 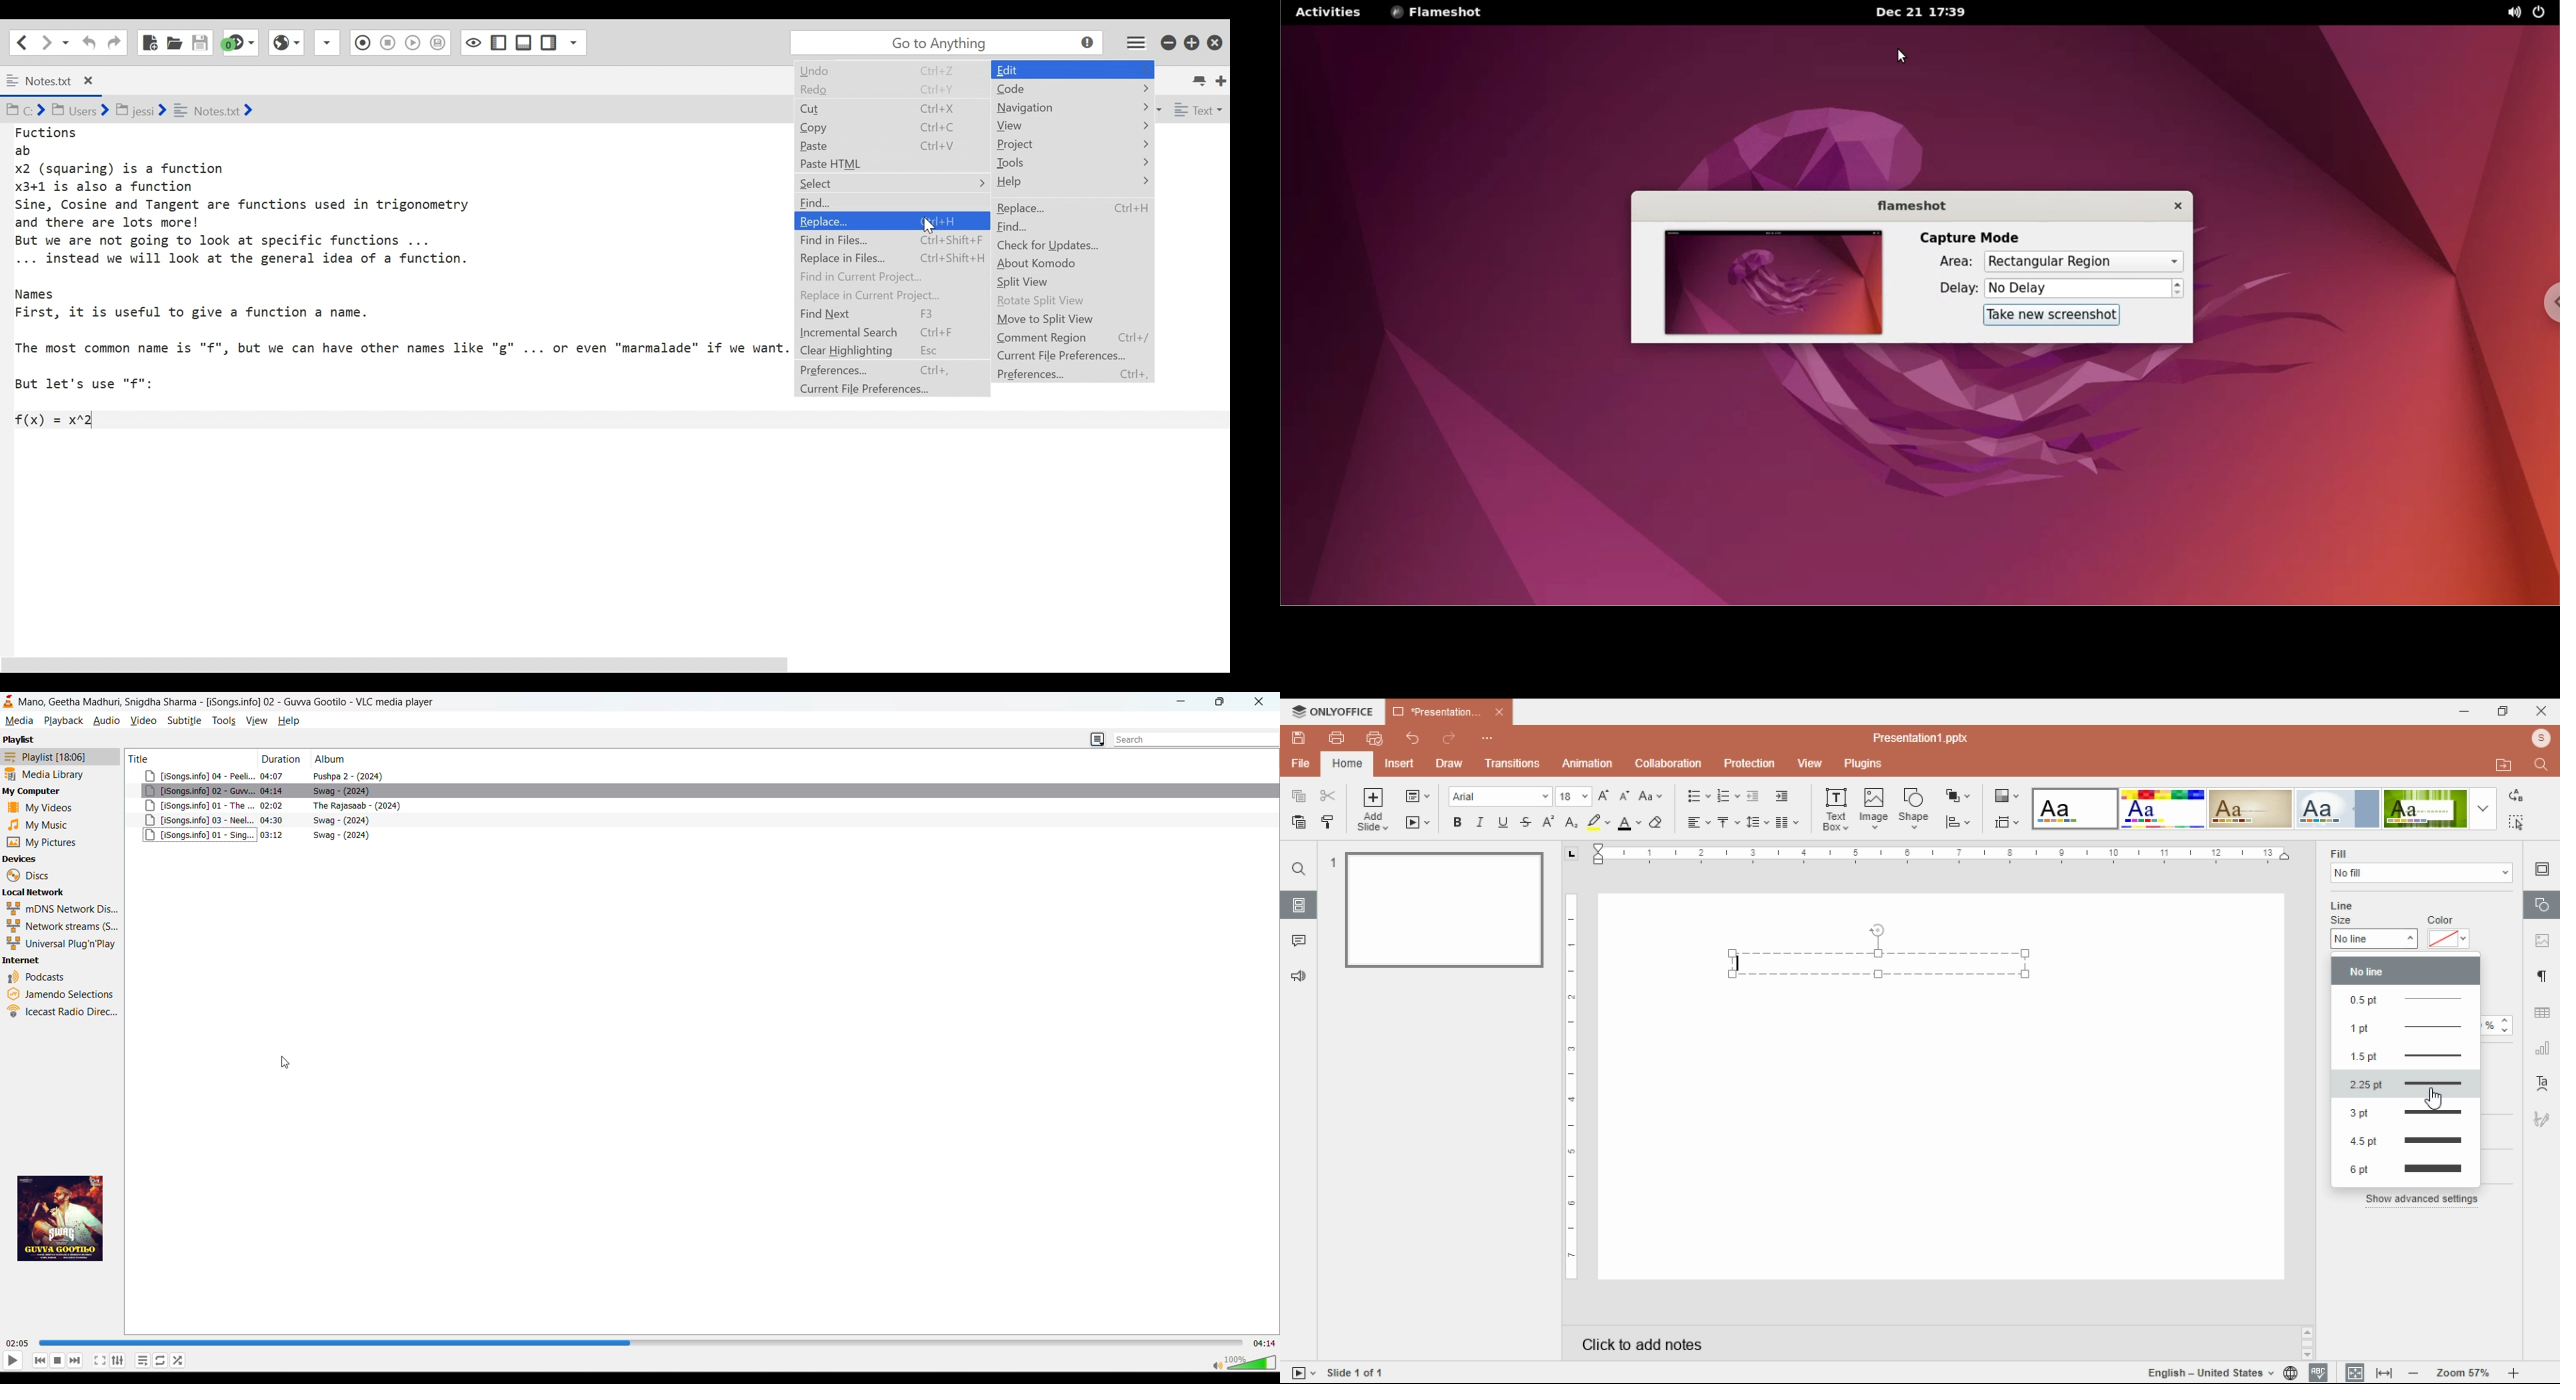 What do you see at coordinates (221, 701) in the screenshot?
I see `Mano, Geetha Madhuri, Snigdha Sharma - [iSongs.info] 02 - Guvva gootilo - VLC media player` at bounding box center [221, 701].